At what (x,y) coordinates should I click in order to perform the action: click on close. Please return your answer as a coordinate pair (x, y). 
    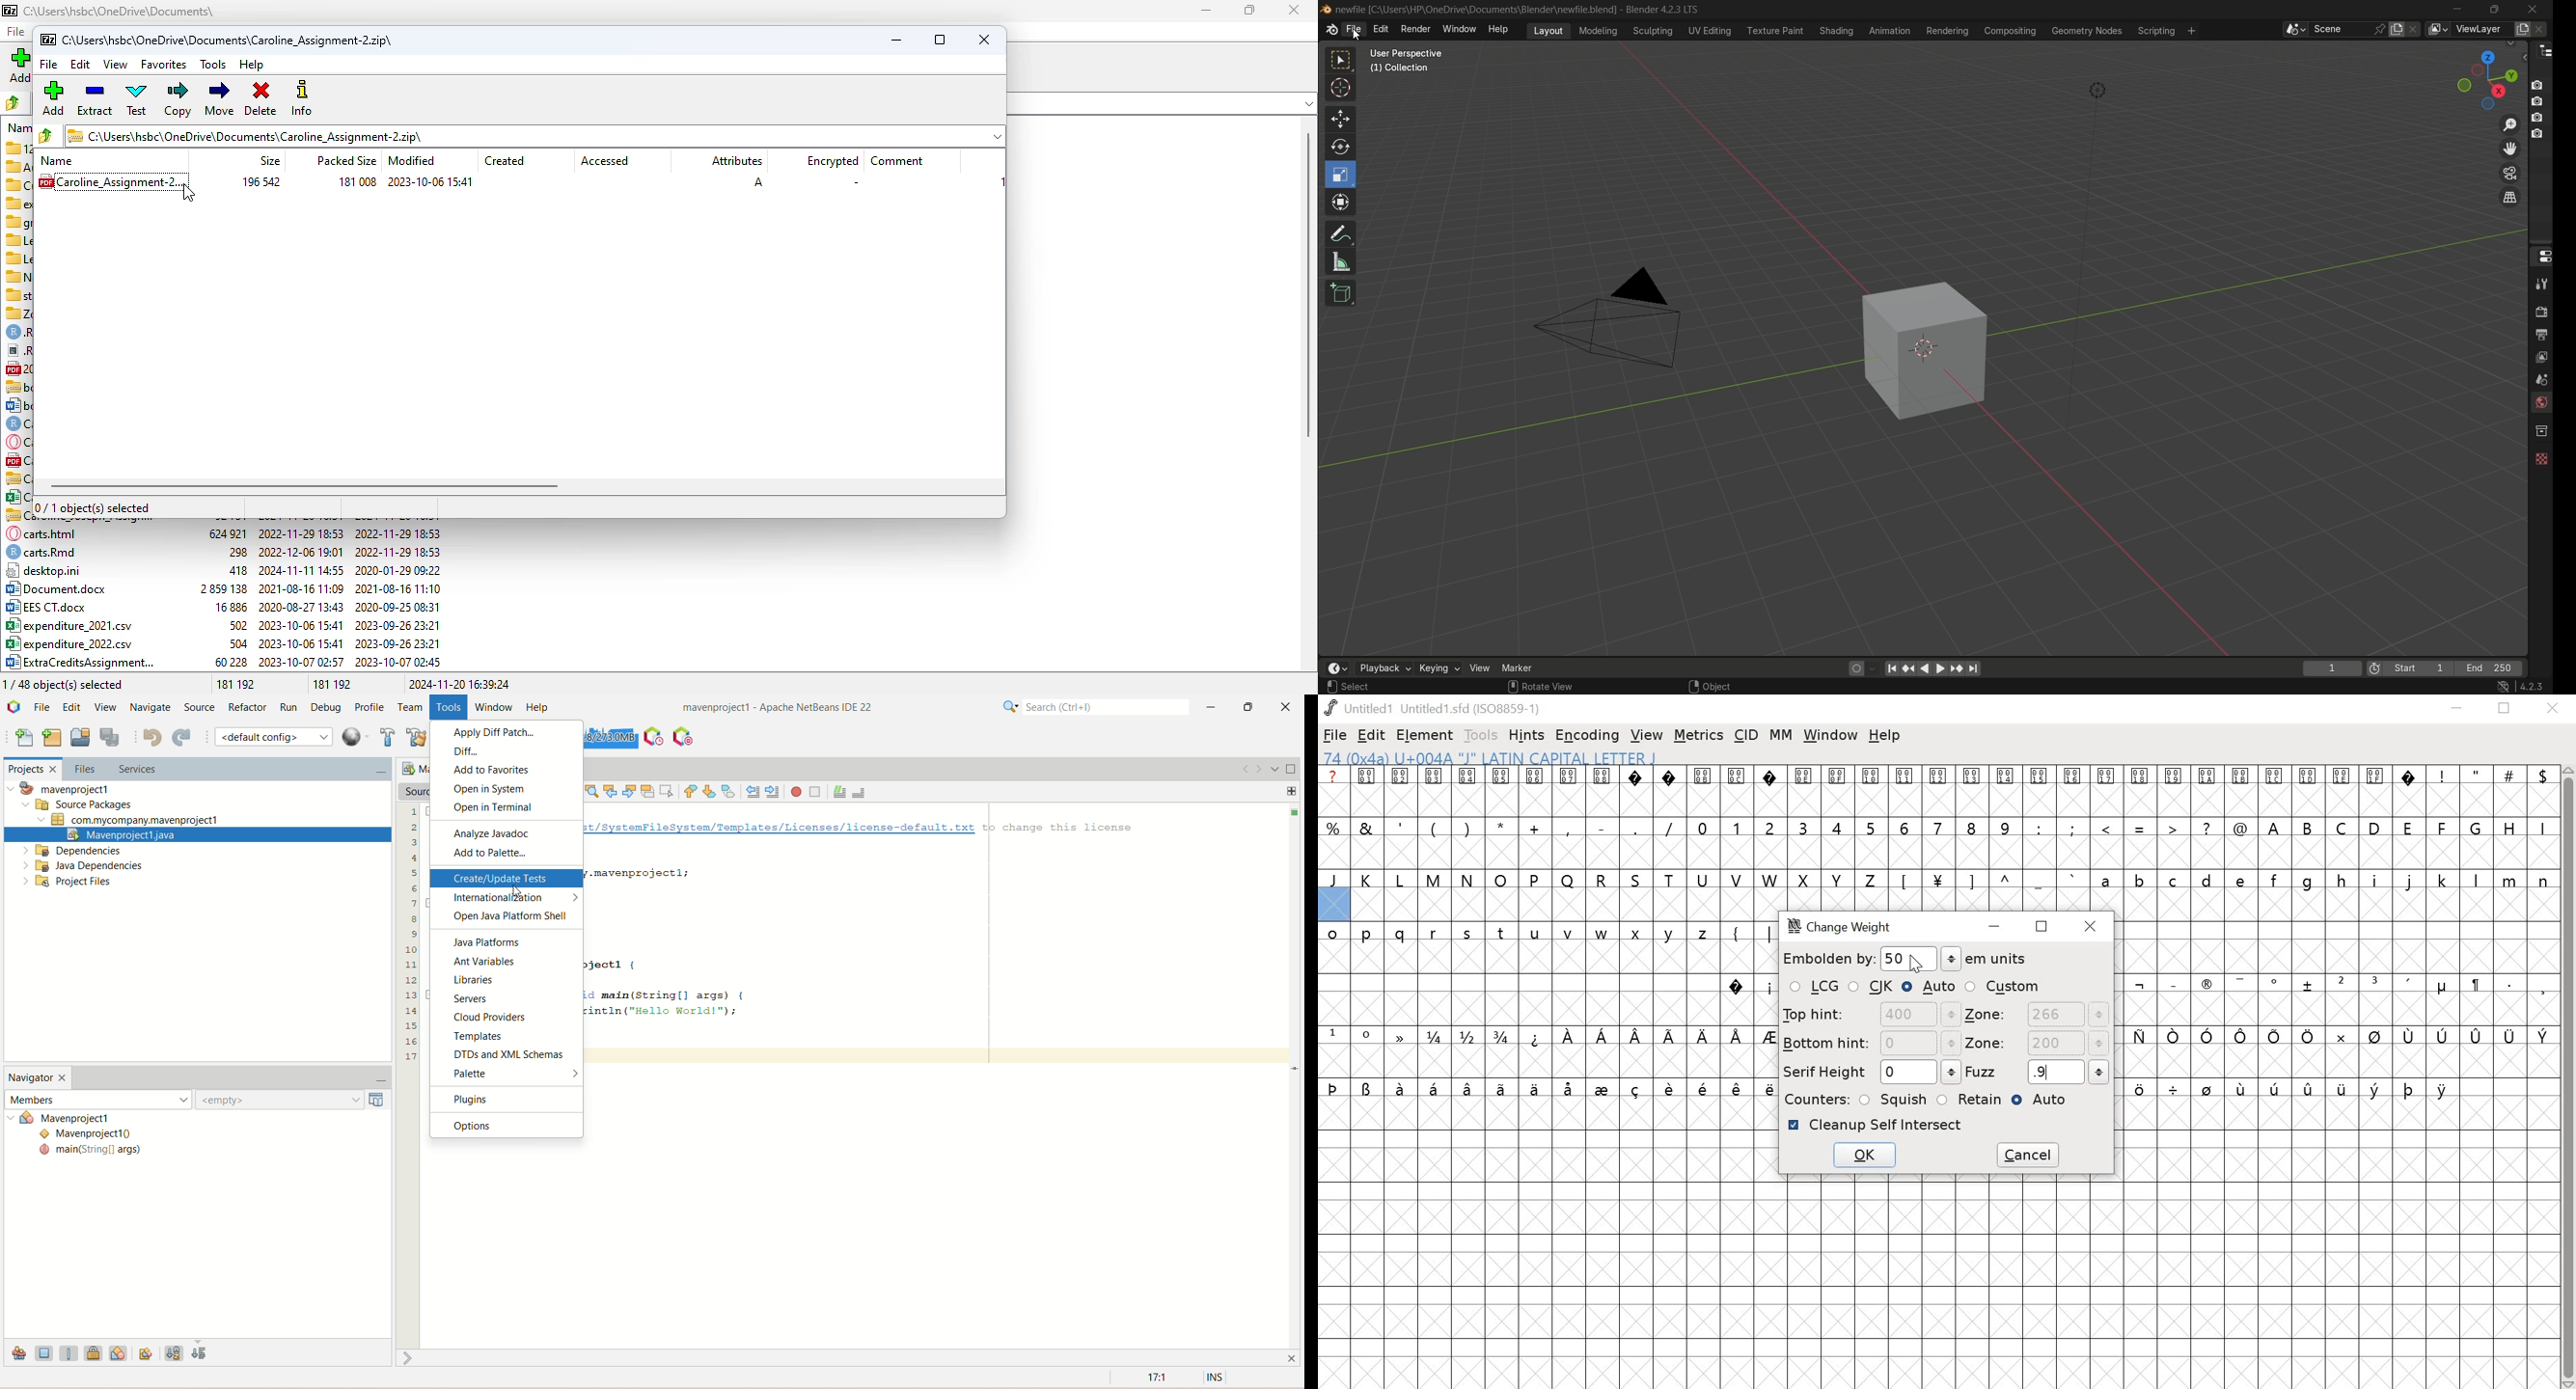
    Looking at the image, I should click on (1289, 706).